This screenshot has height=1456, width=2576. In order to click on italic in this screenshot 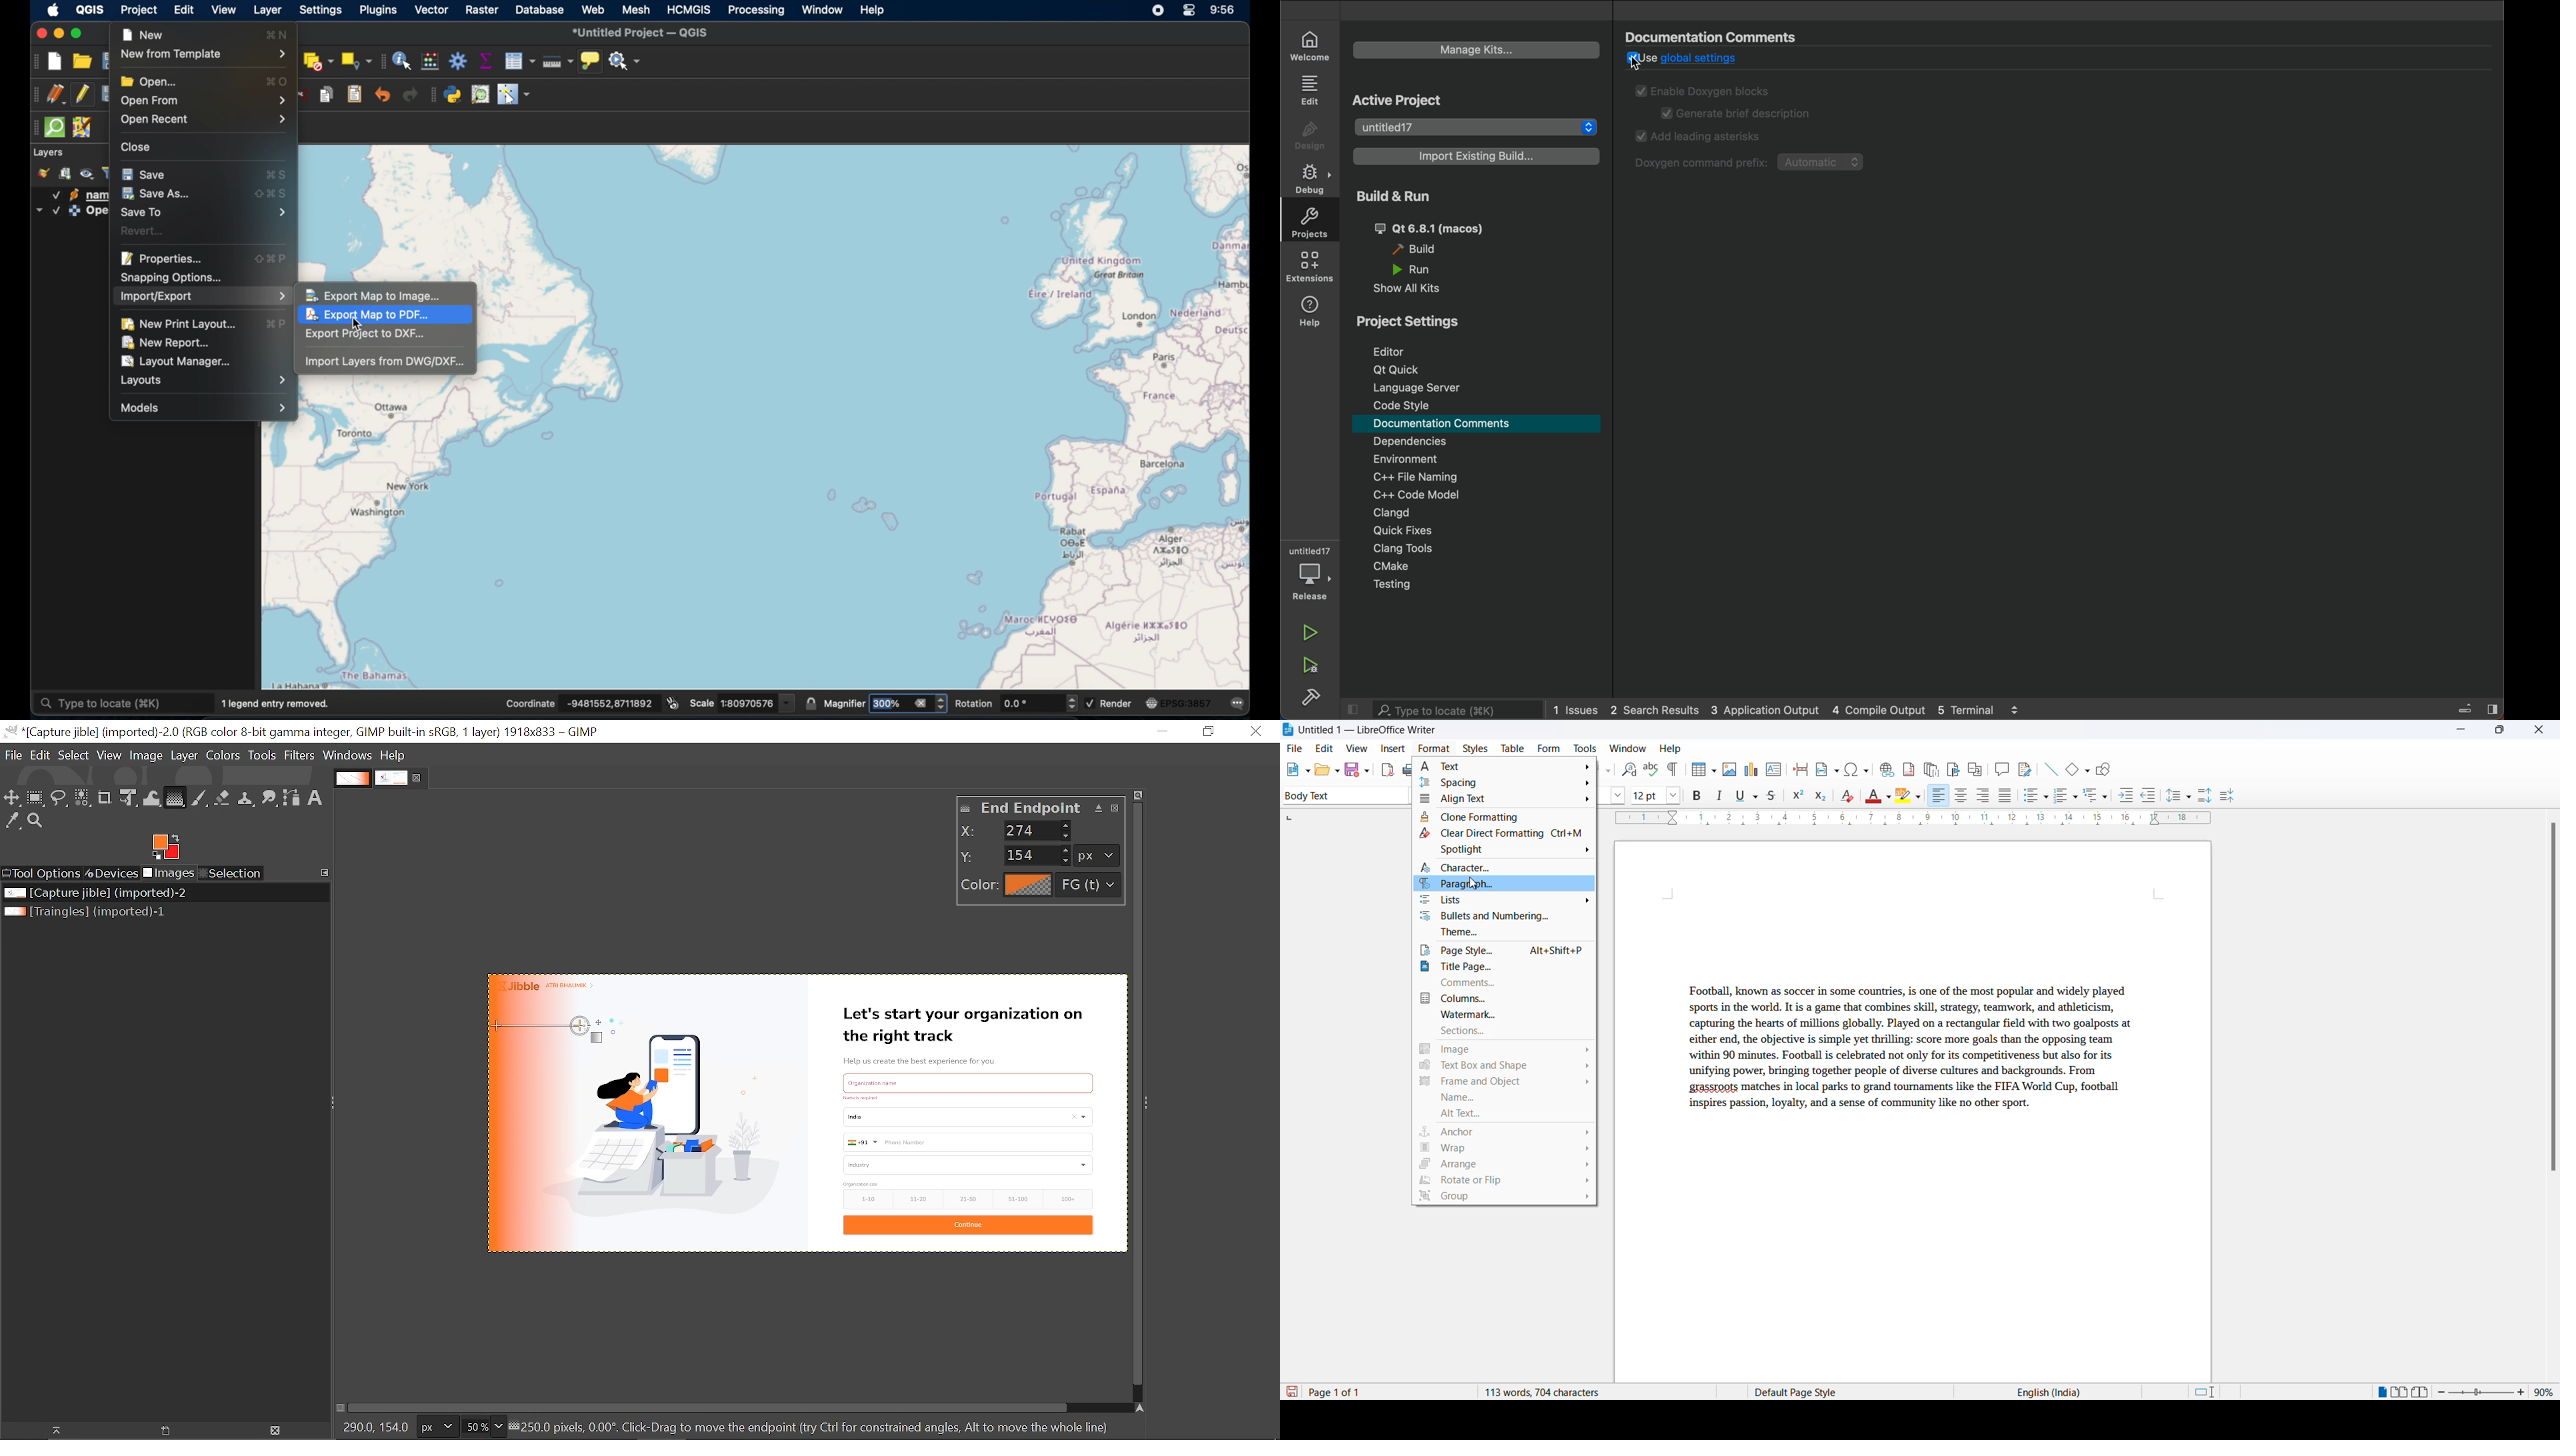, I will do `click(1722, 796)`.